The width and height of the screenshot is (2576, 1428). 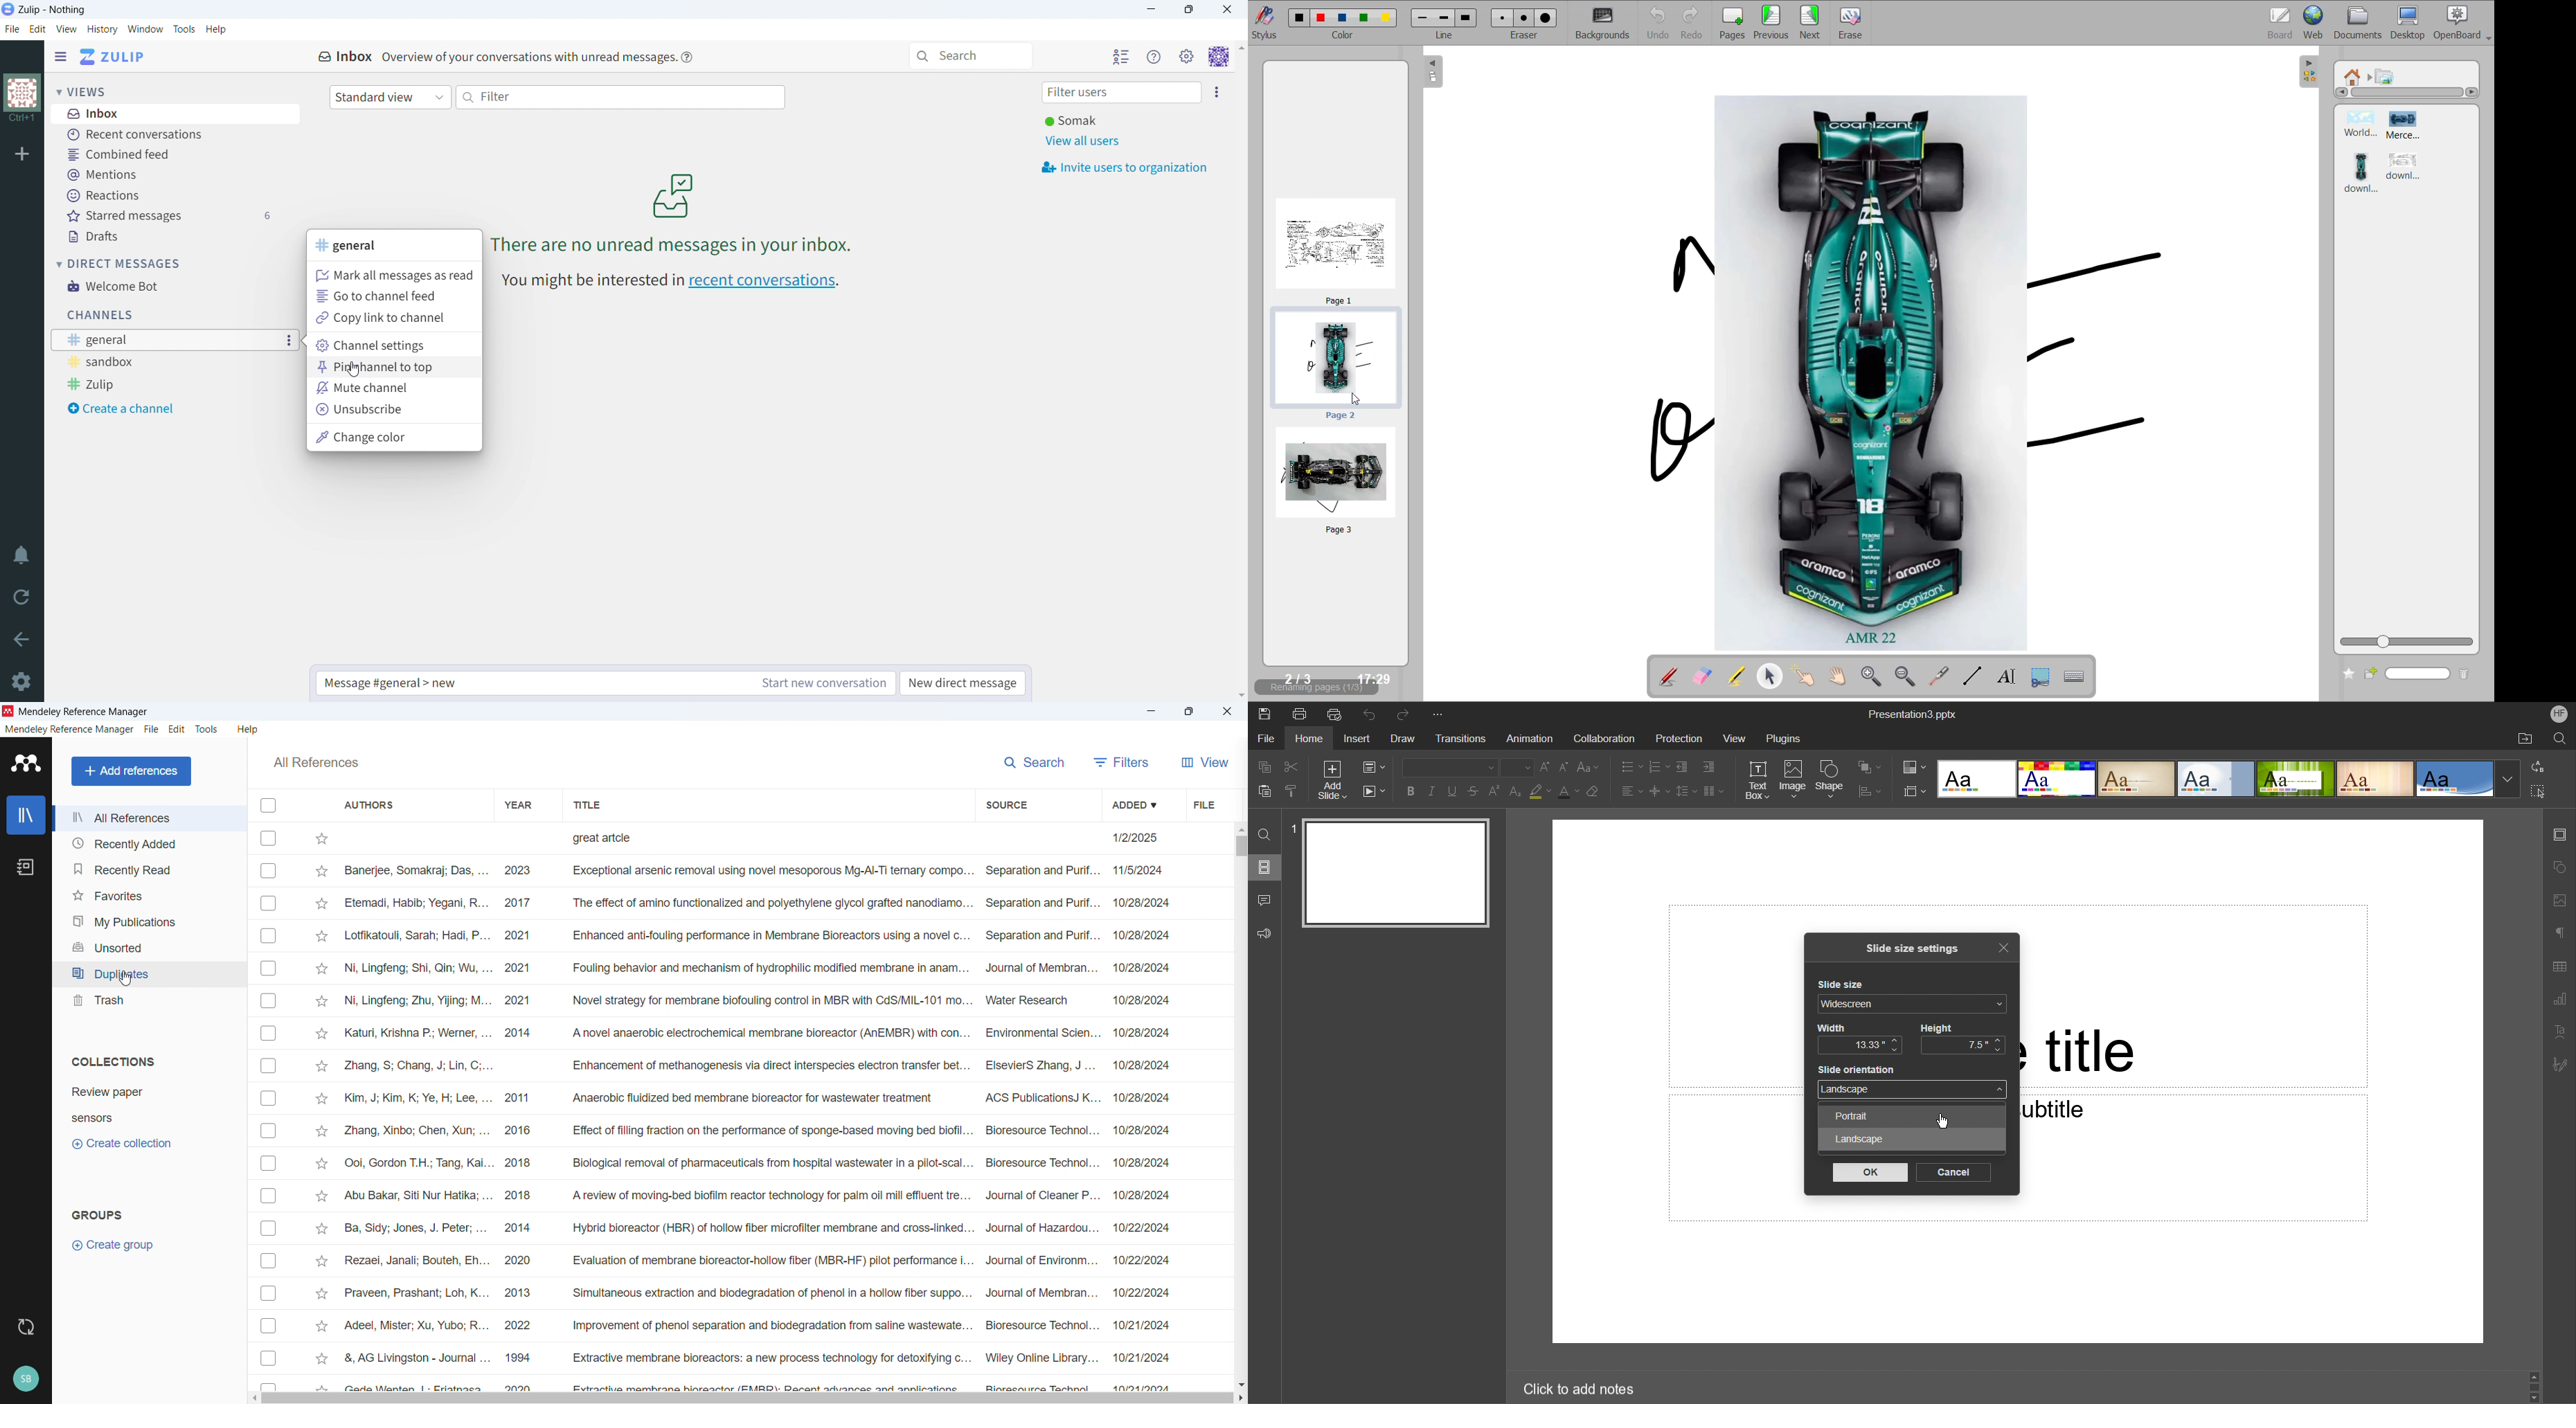 What do you see at coordinates (1782, 740) in the screenshot?
I see `Plugins` at bounding box center [1782, 740].